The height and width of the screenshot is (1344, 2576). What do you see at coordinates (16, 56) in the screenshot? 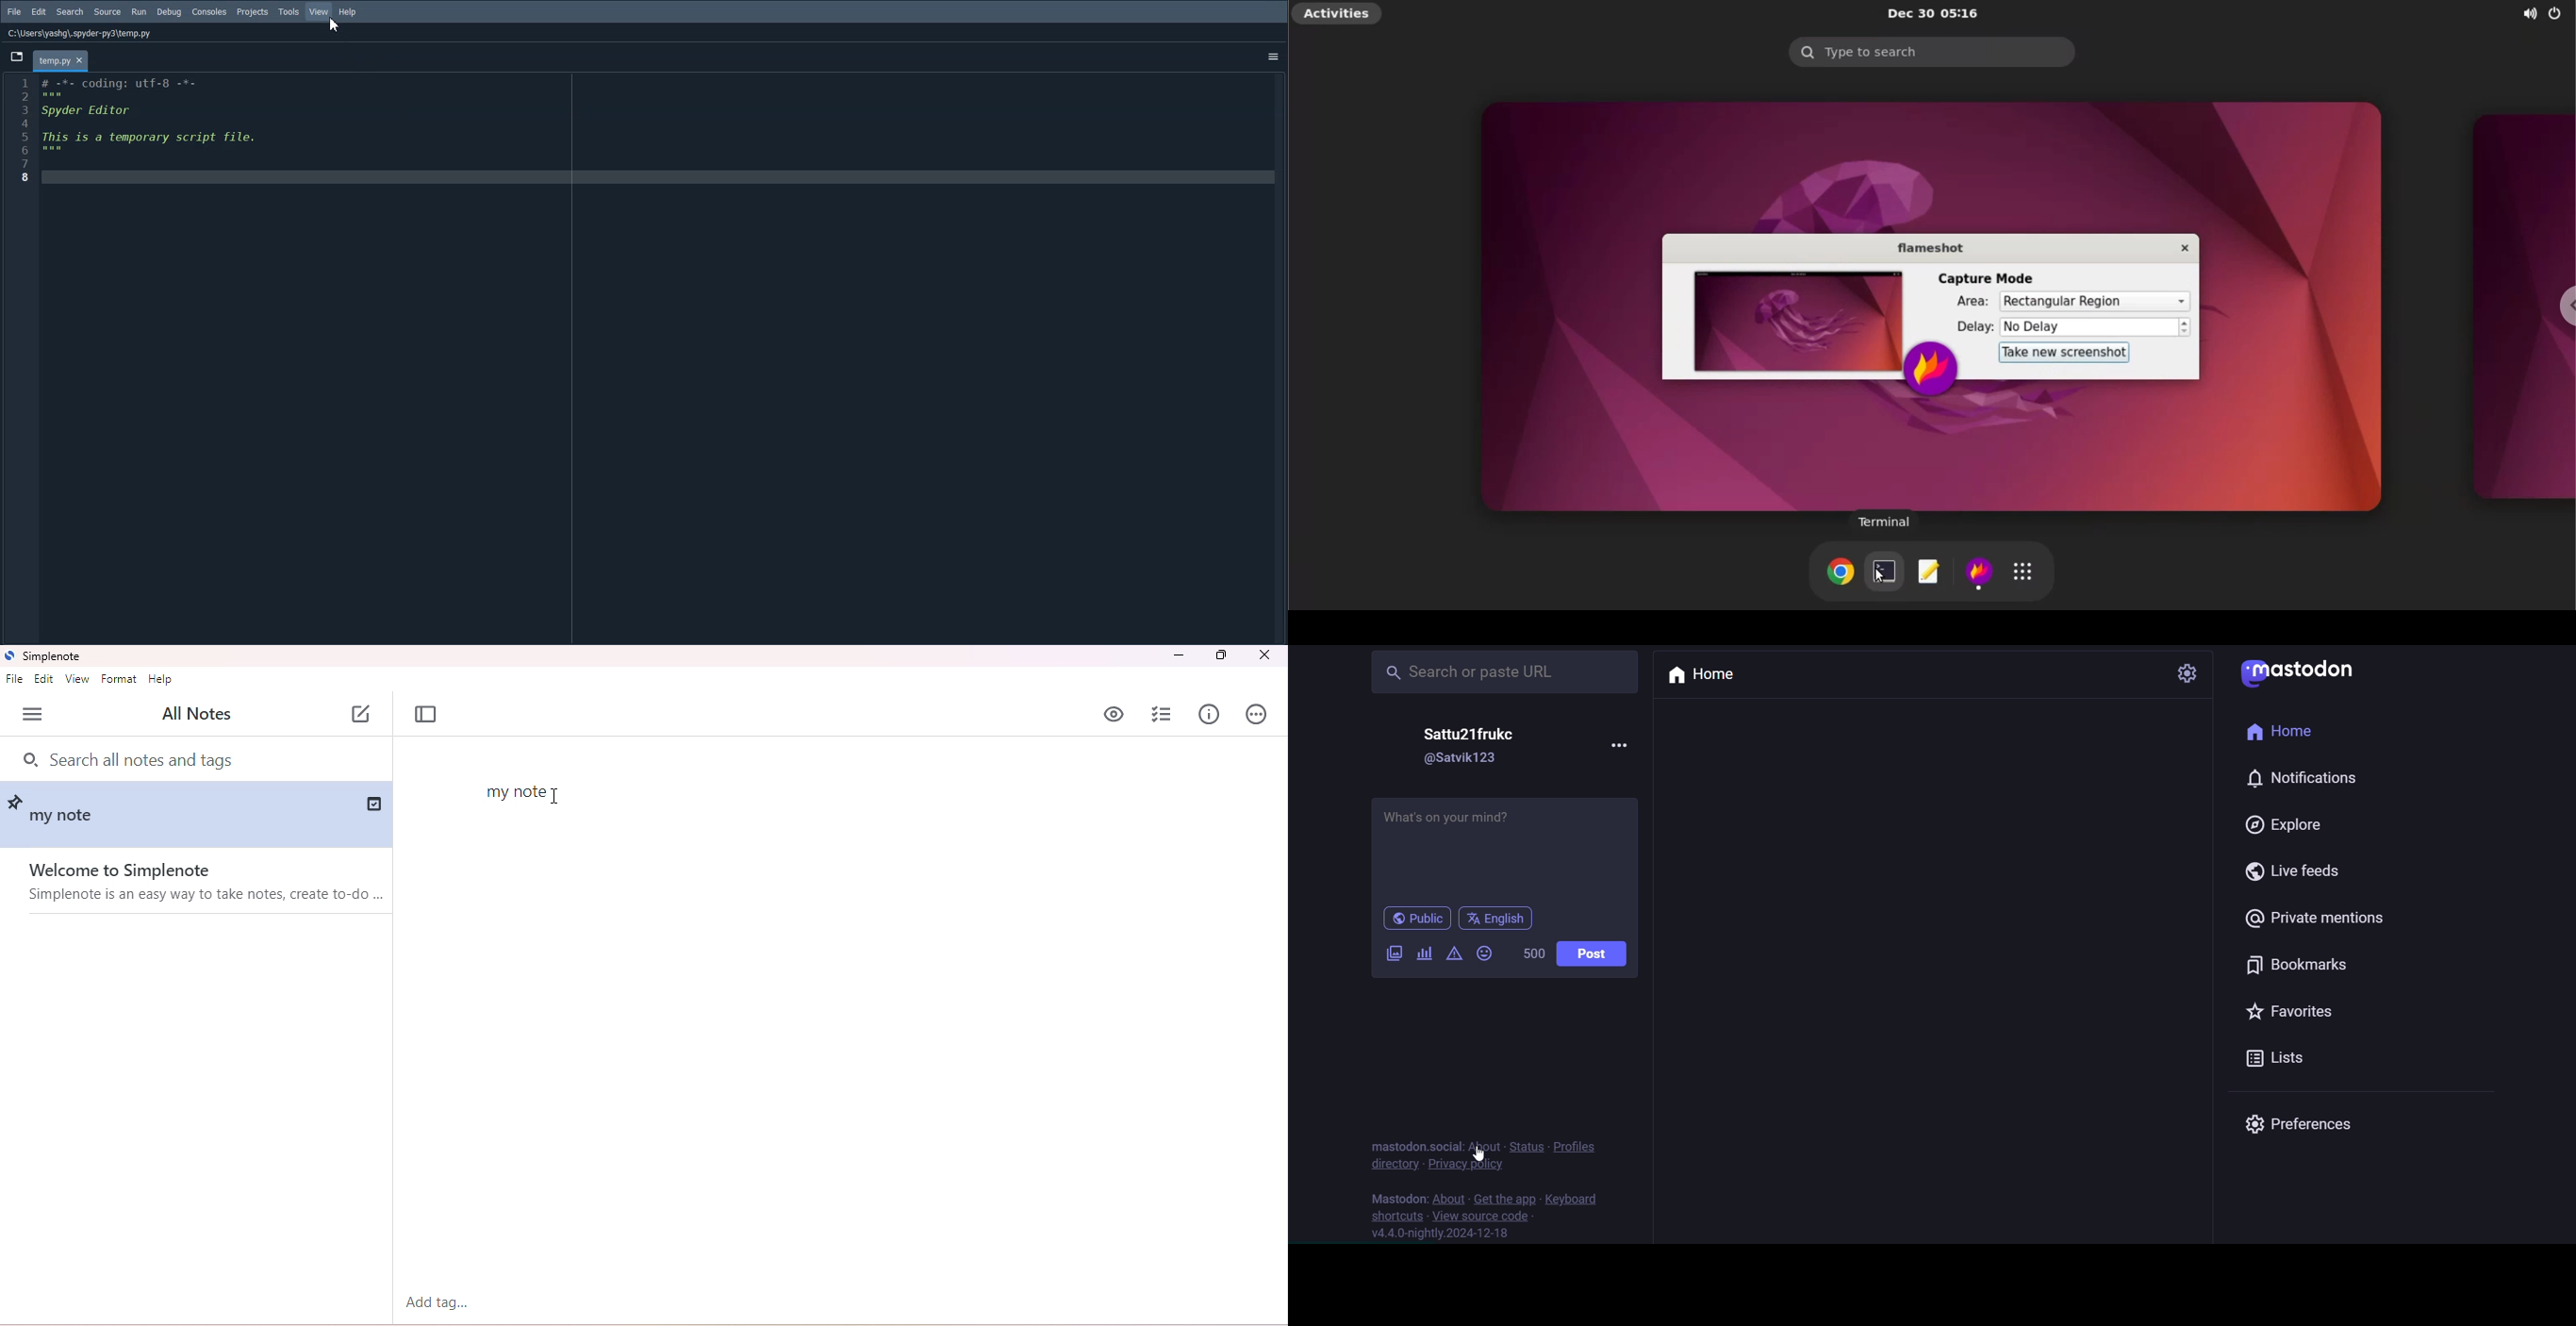
I see `Browse Tab` at bounding box center [16, 56].